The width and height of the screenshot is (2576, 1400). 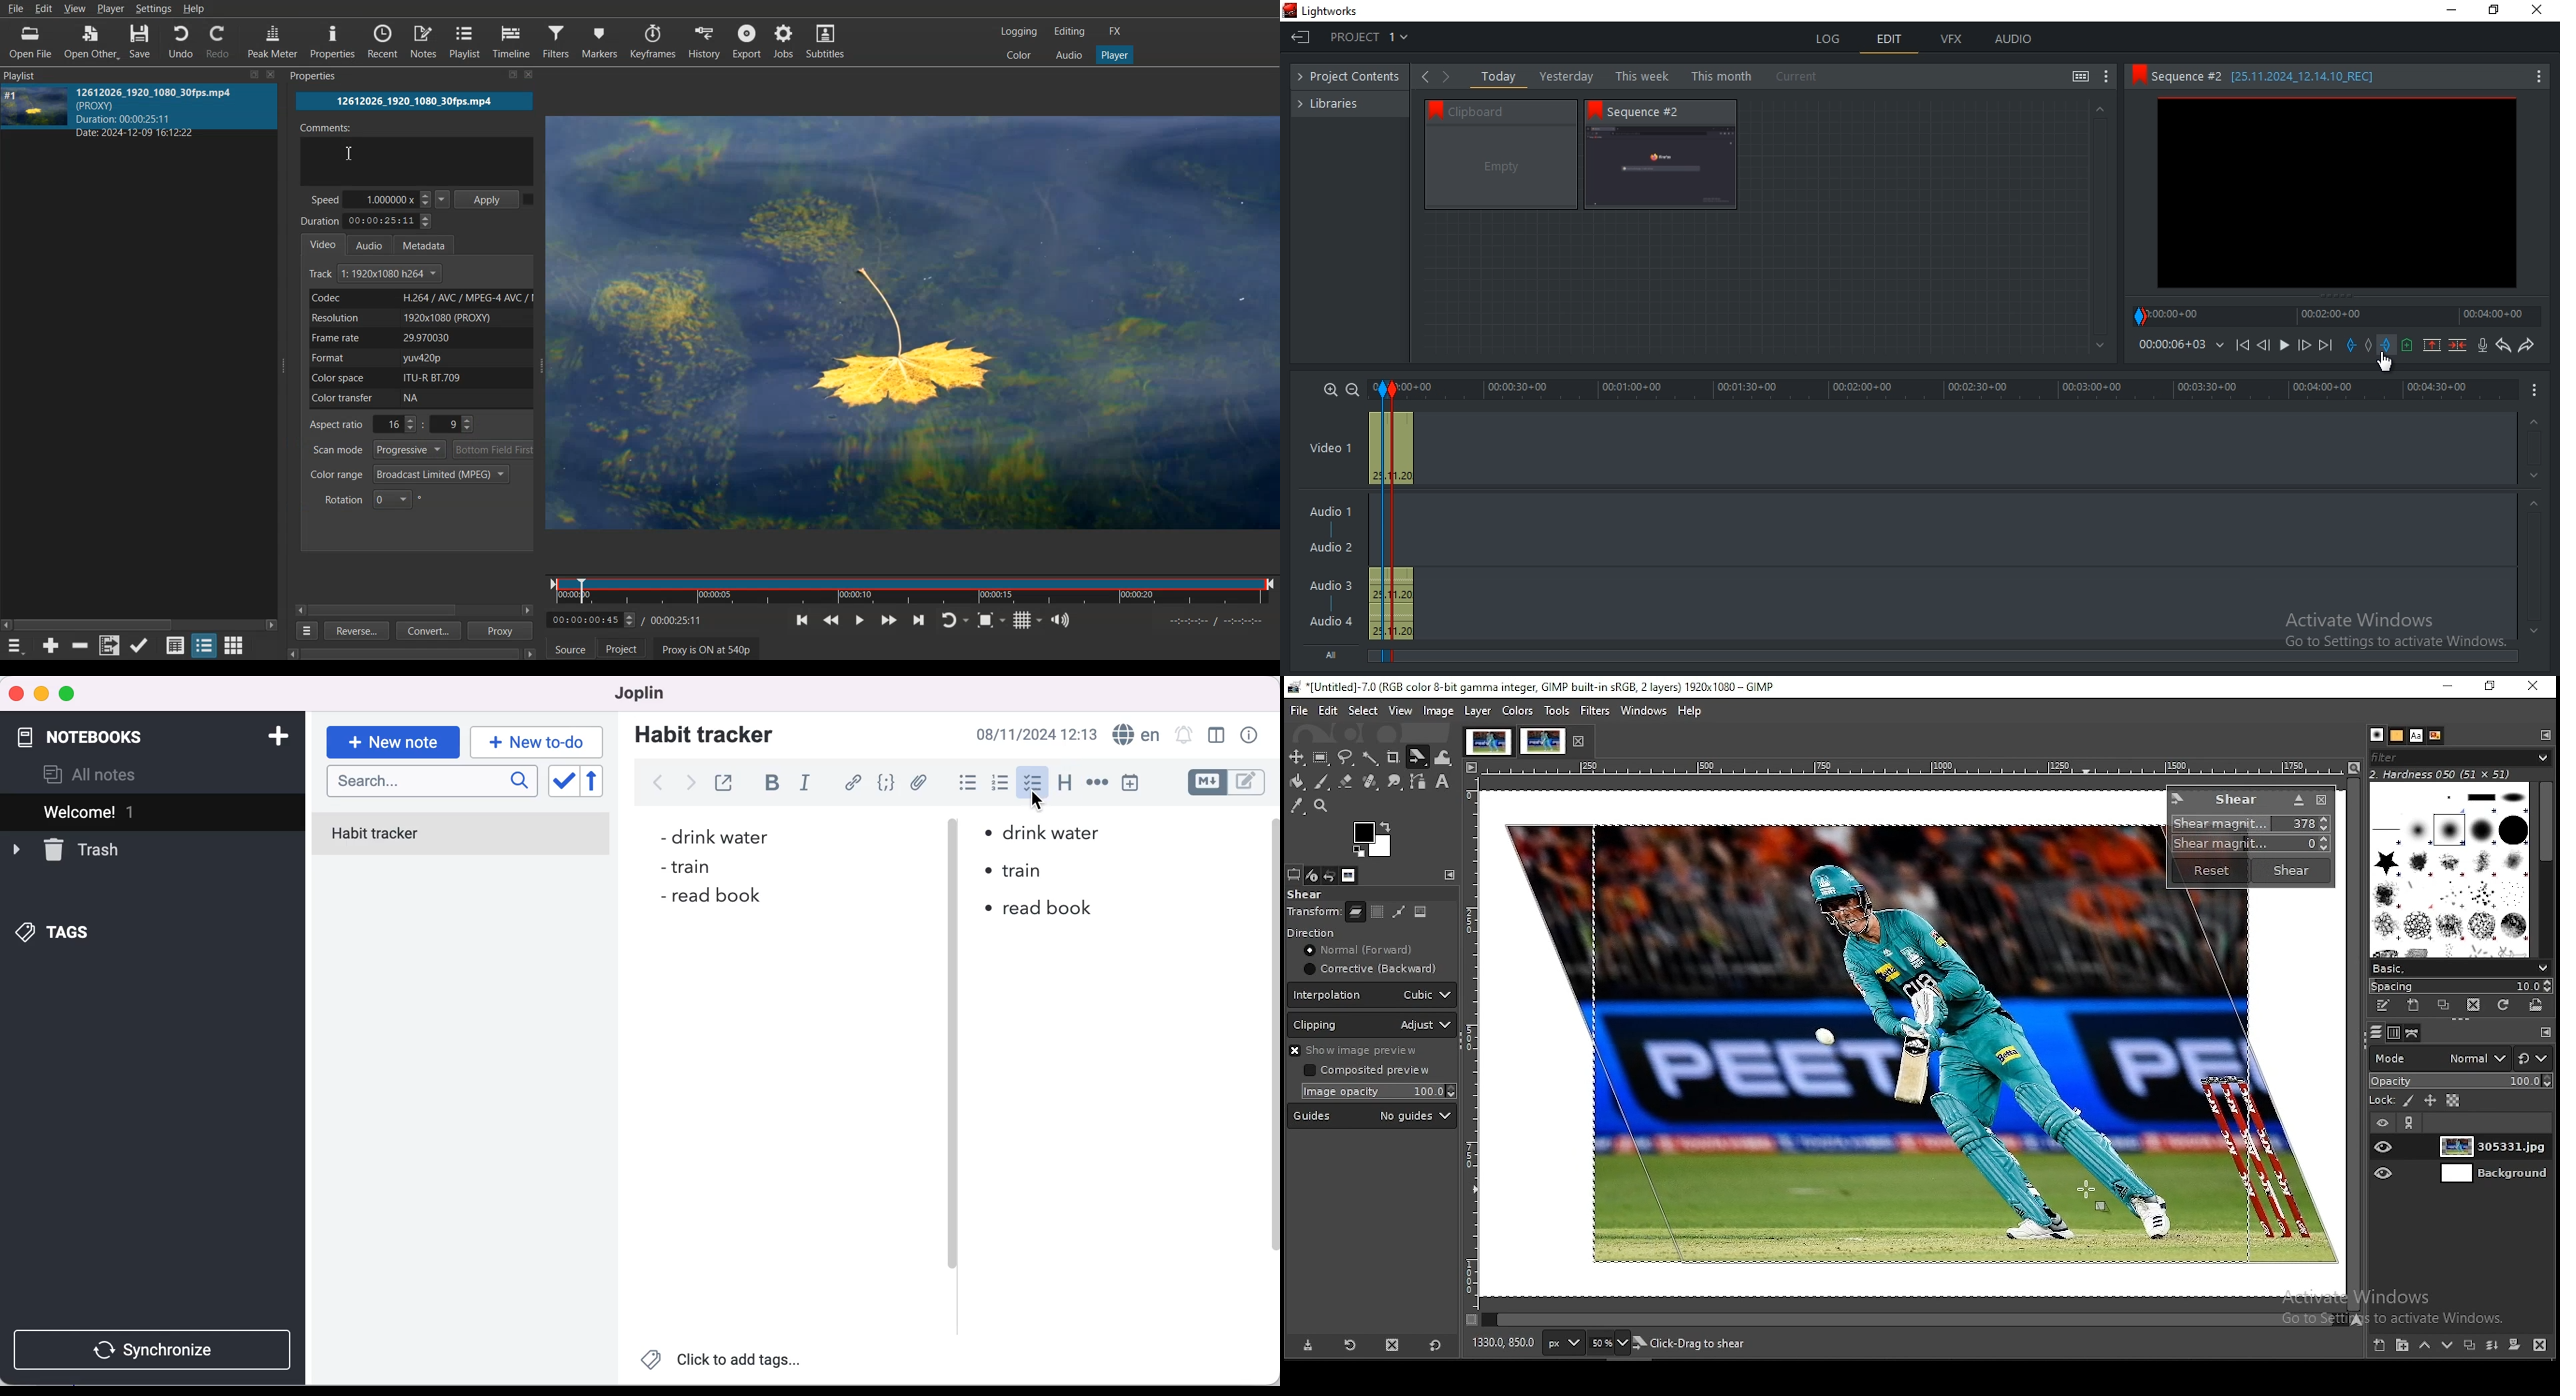 I want to click on crop, so click(x=1394, y=756).